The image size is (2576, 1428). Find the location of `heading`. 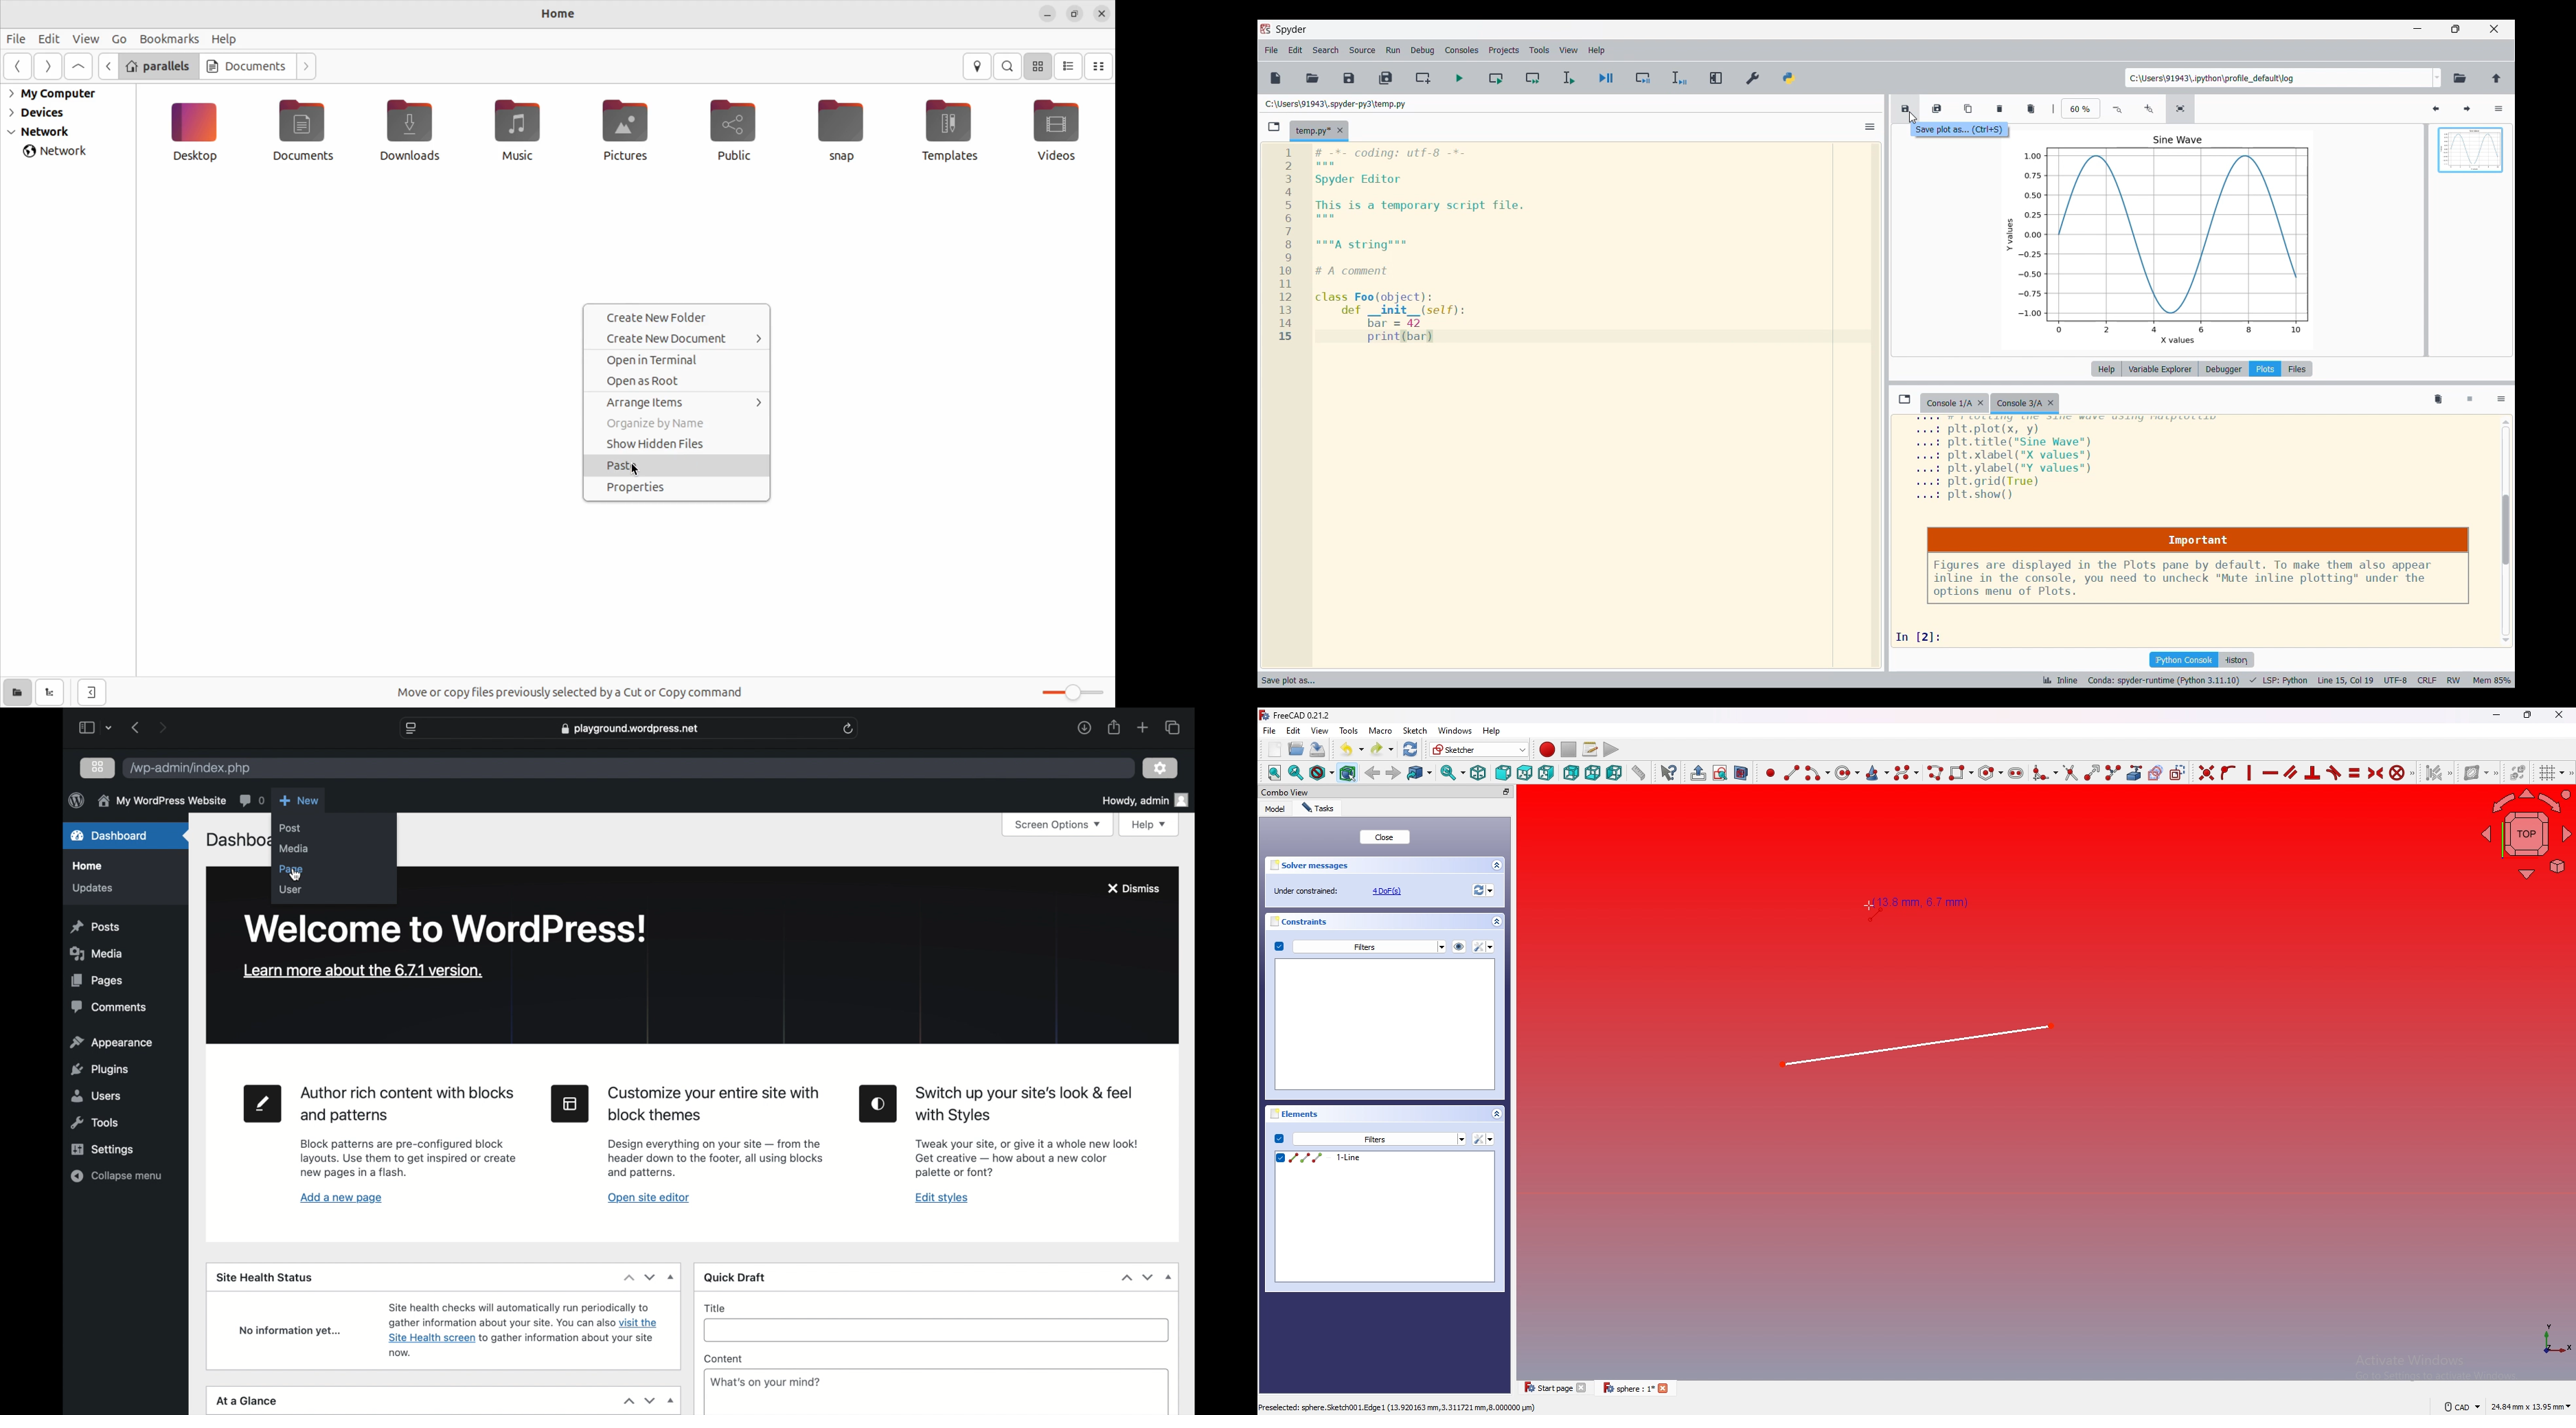

heading is located at coordinates (1026, 1105).